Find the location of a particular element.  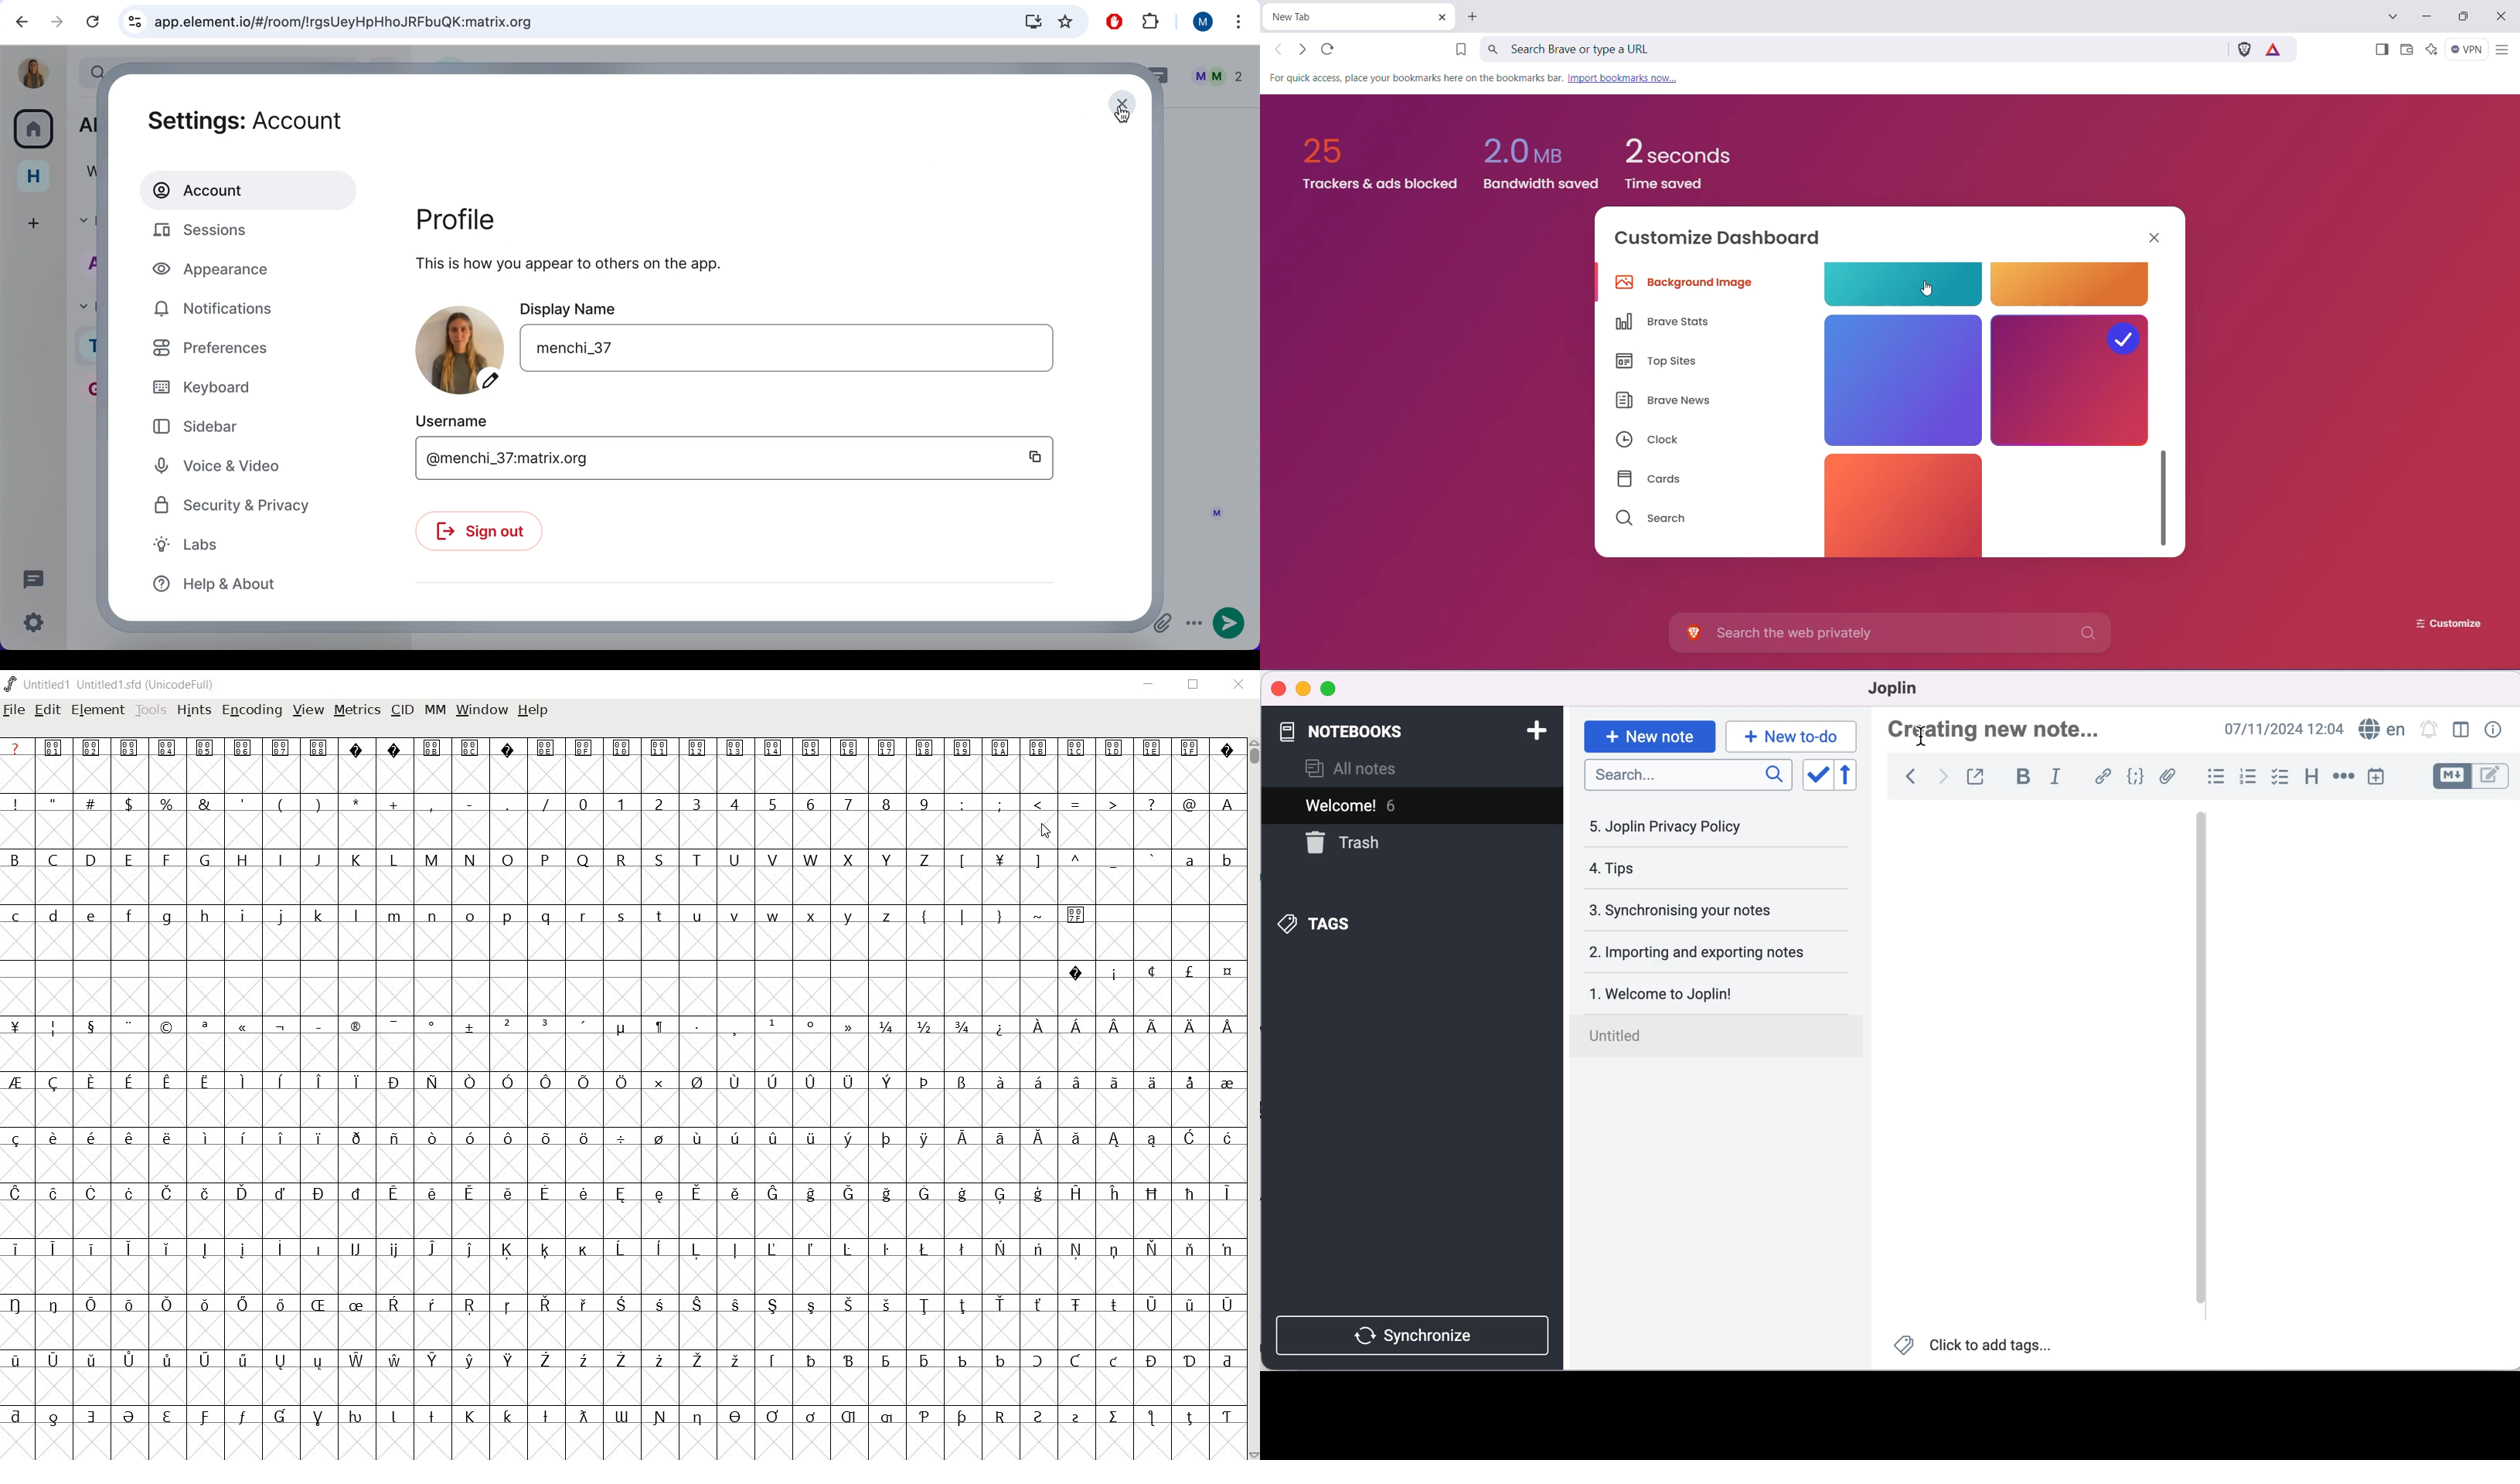

creating new note is located at coordinates (2011, 727).